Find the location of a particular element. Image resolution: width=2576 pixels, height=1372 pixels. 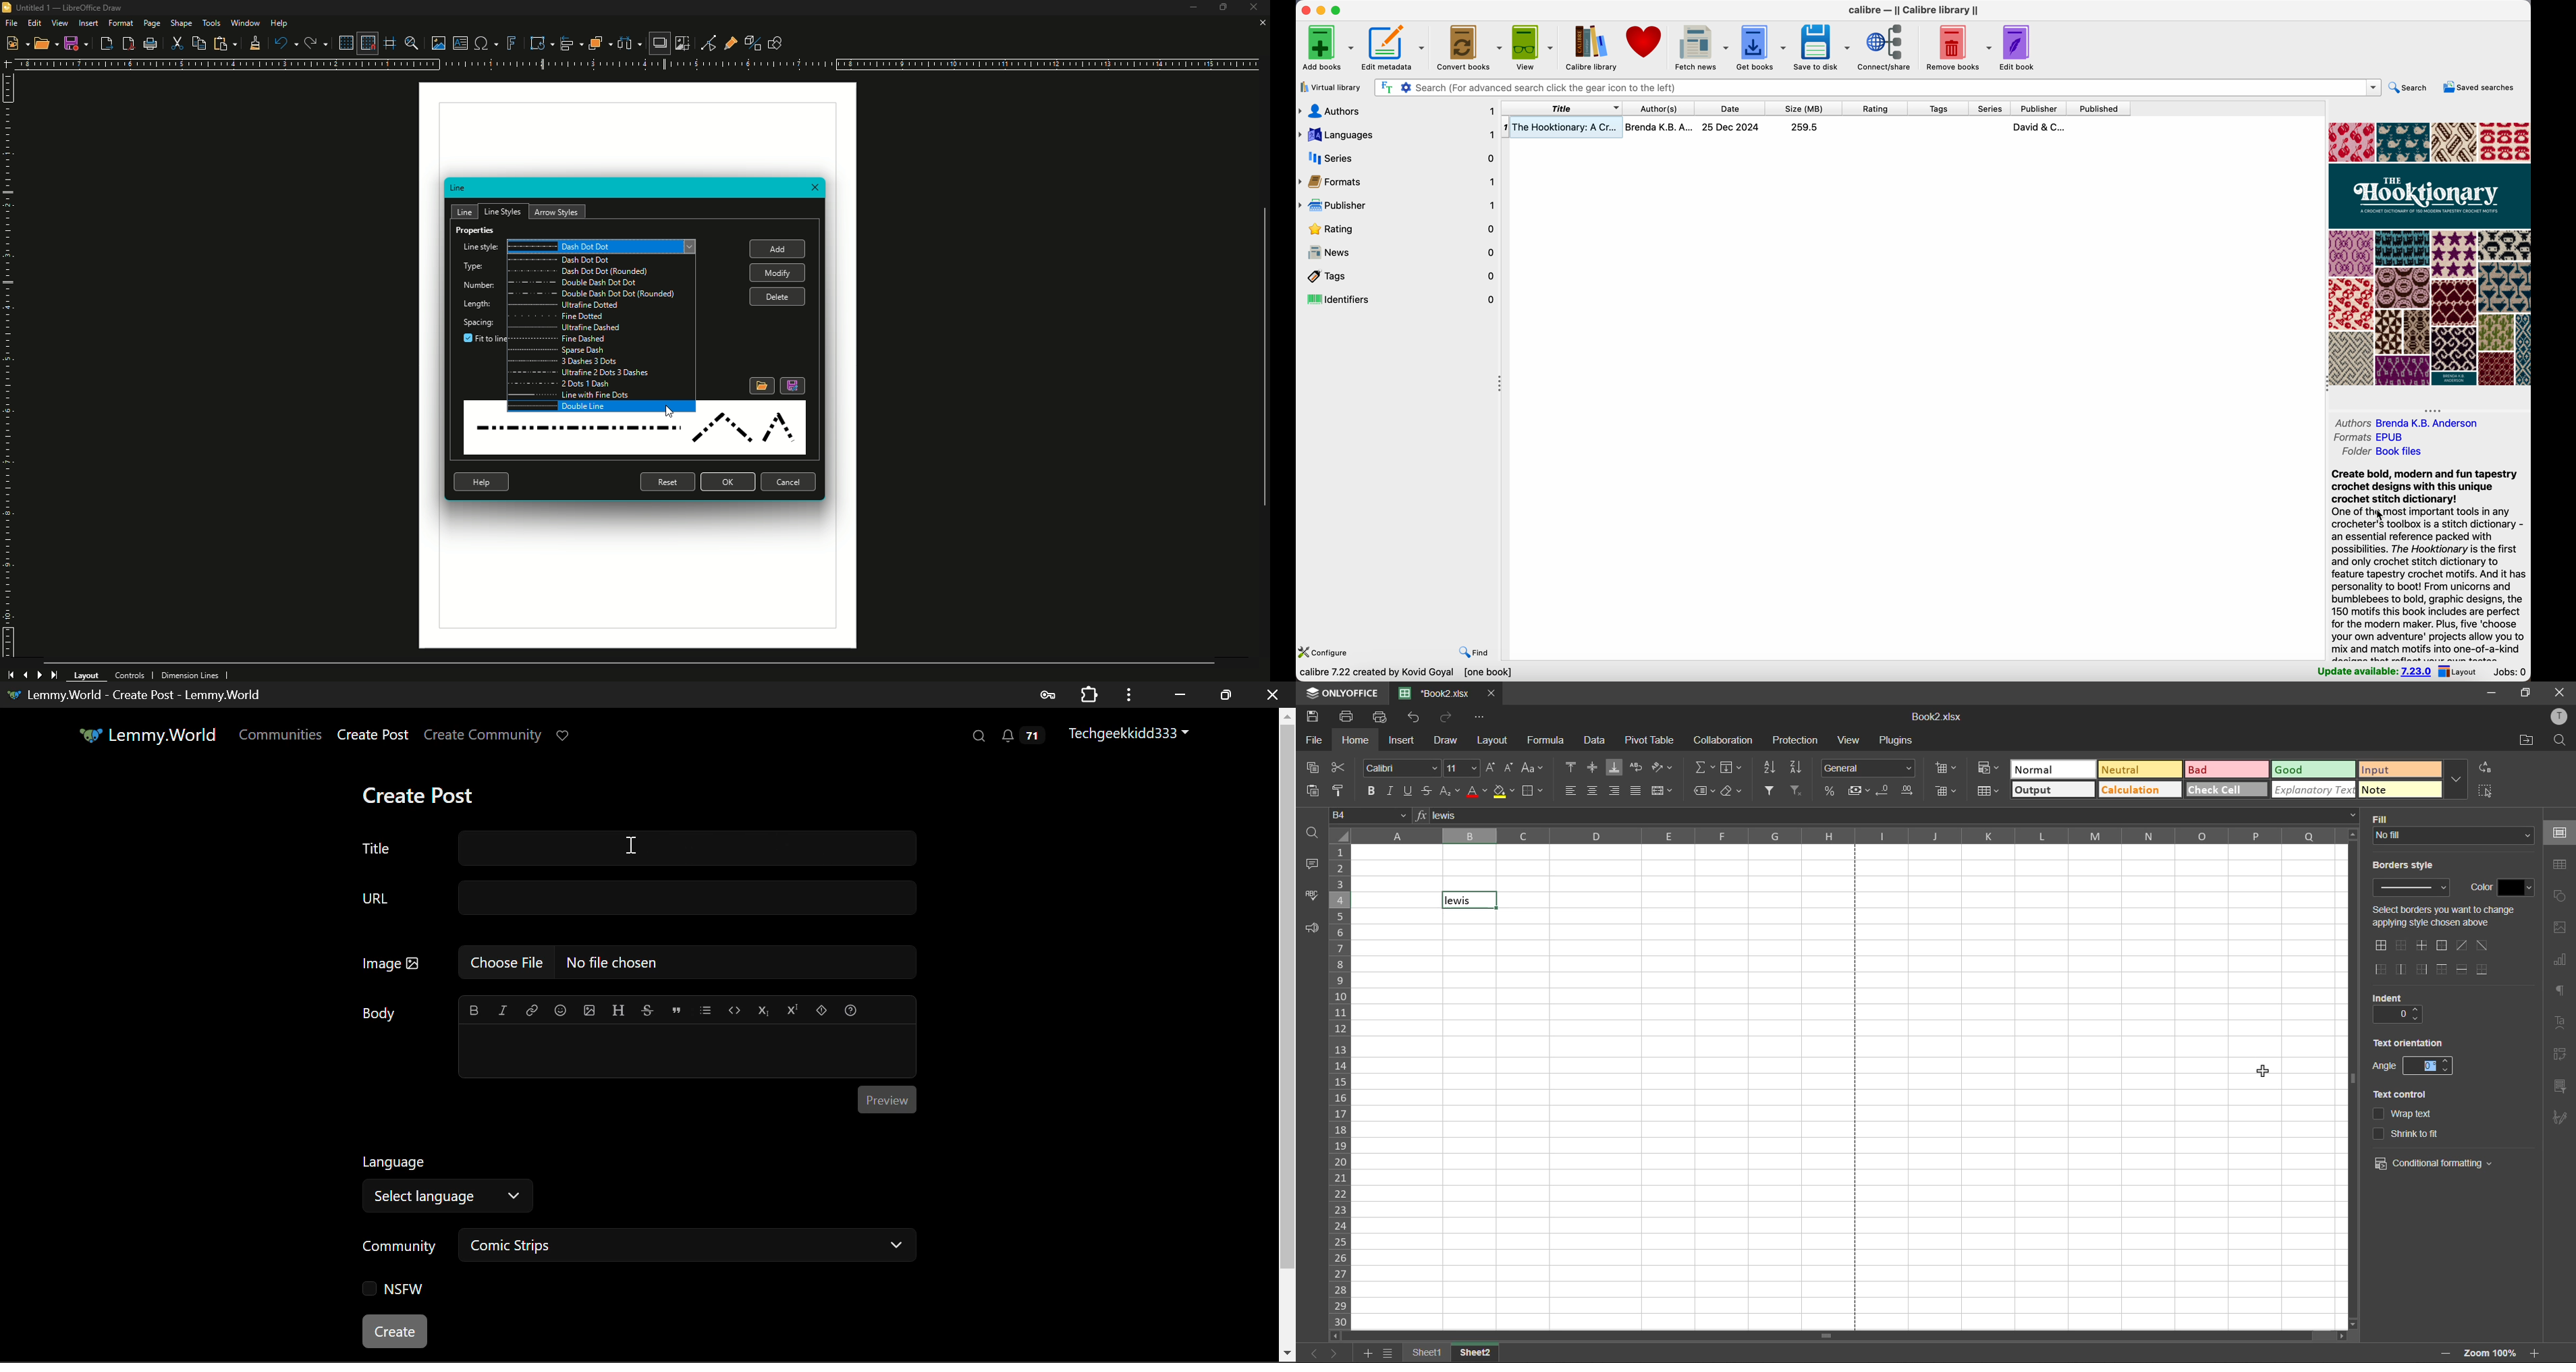

Undo is located at coordinates (285, 43).